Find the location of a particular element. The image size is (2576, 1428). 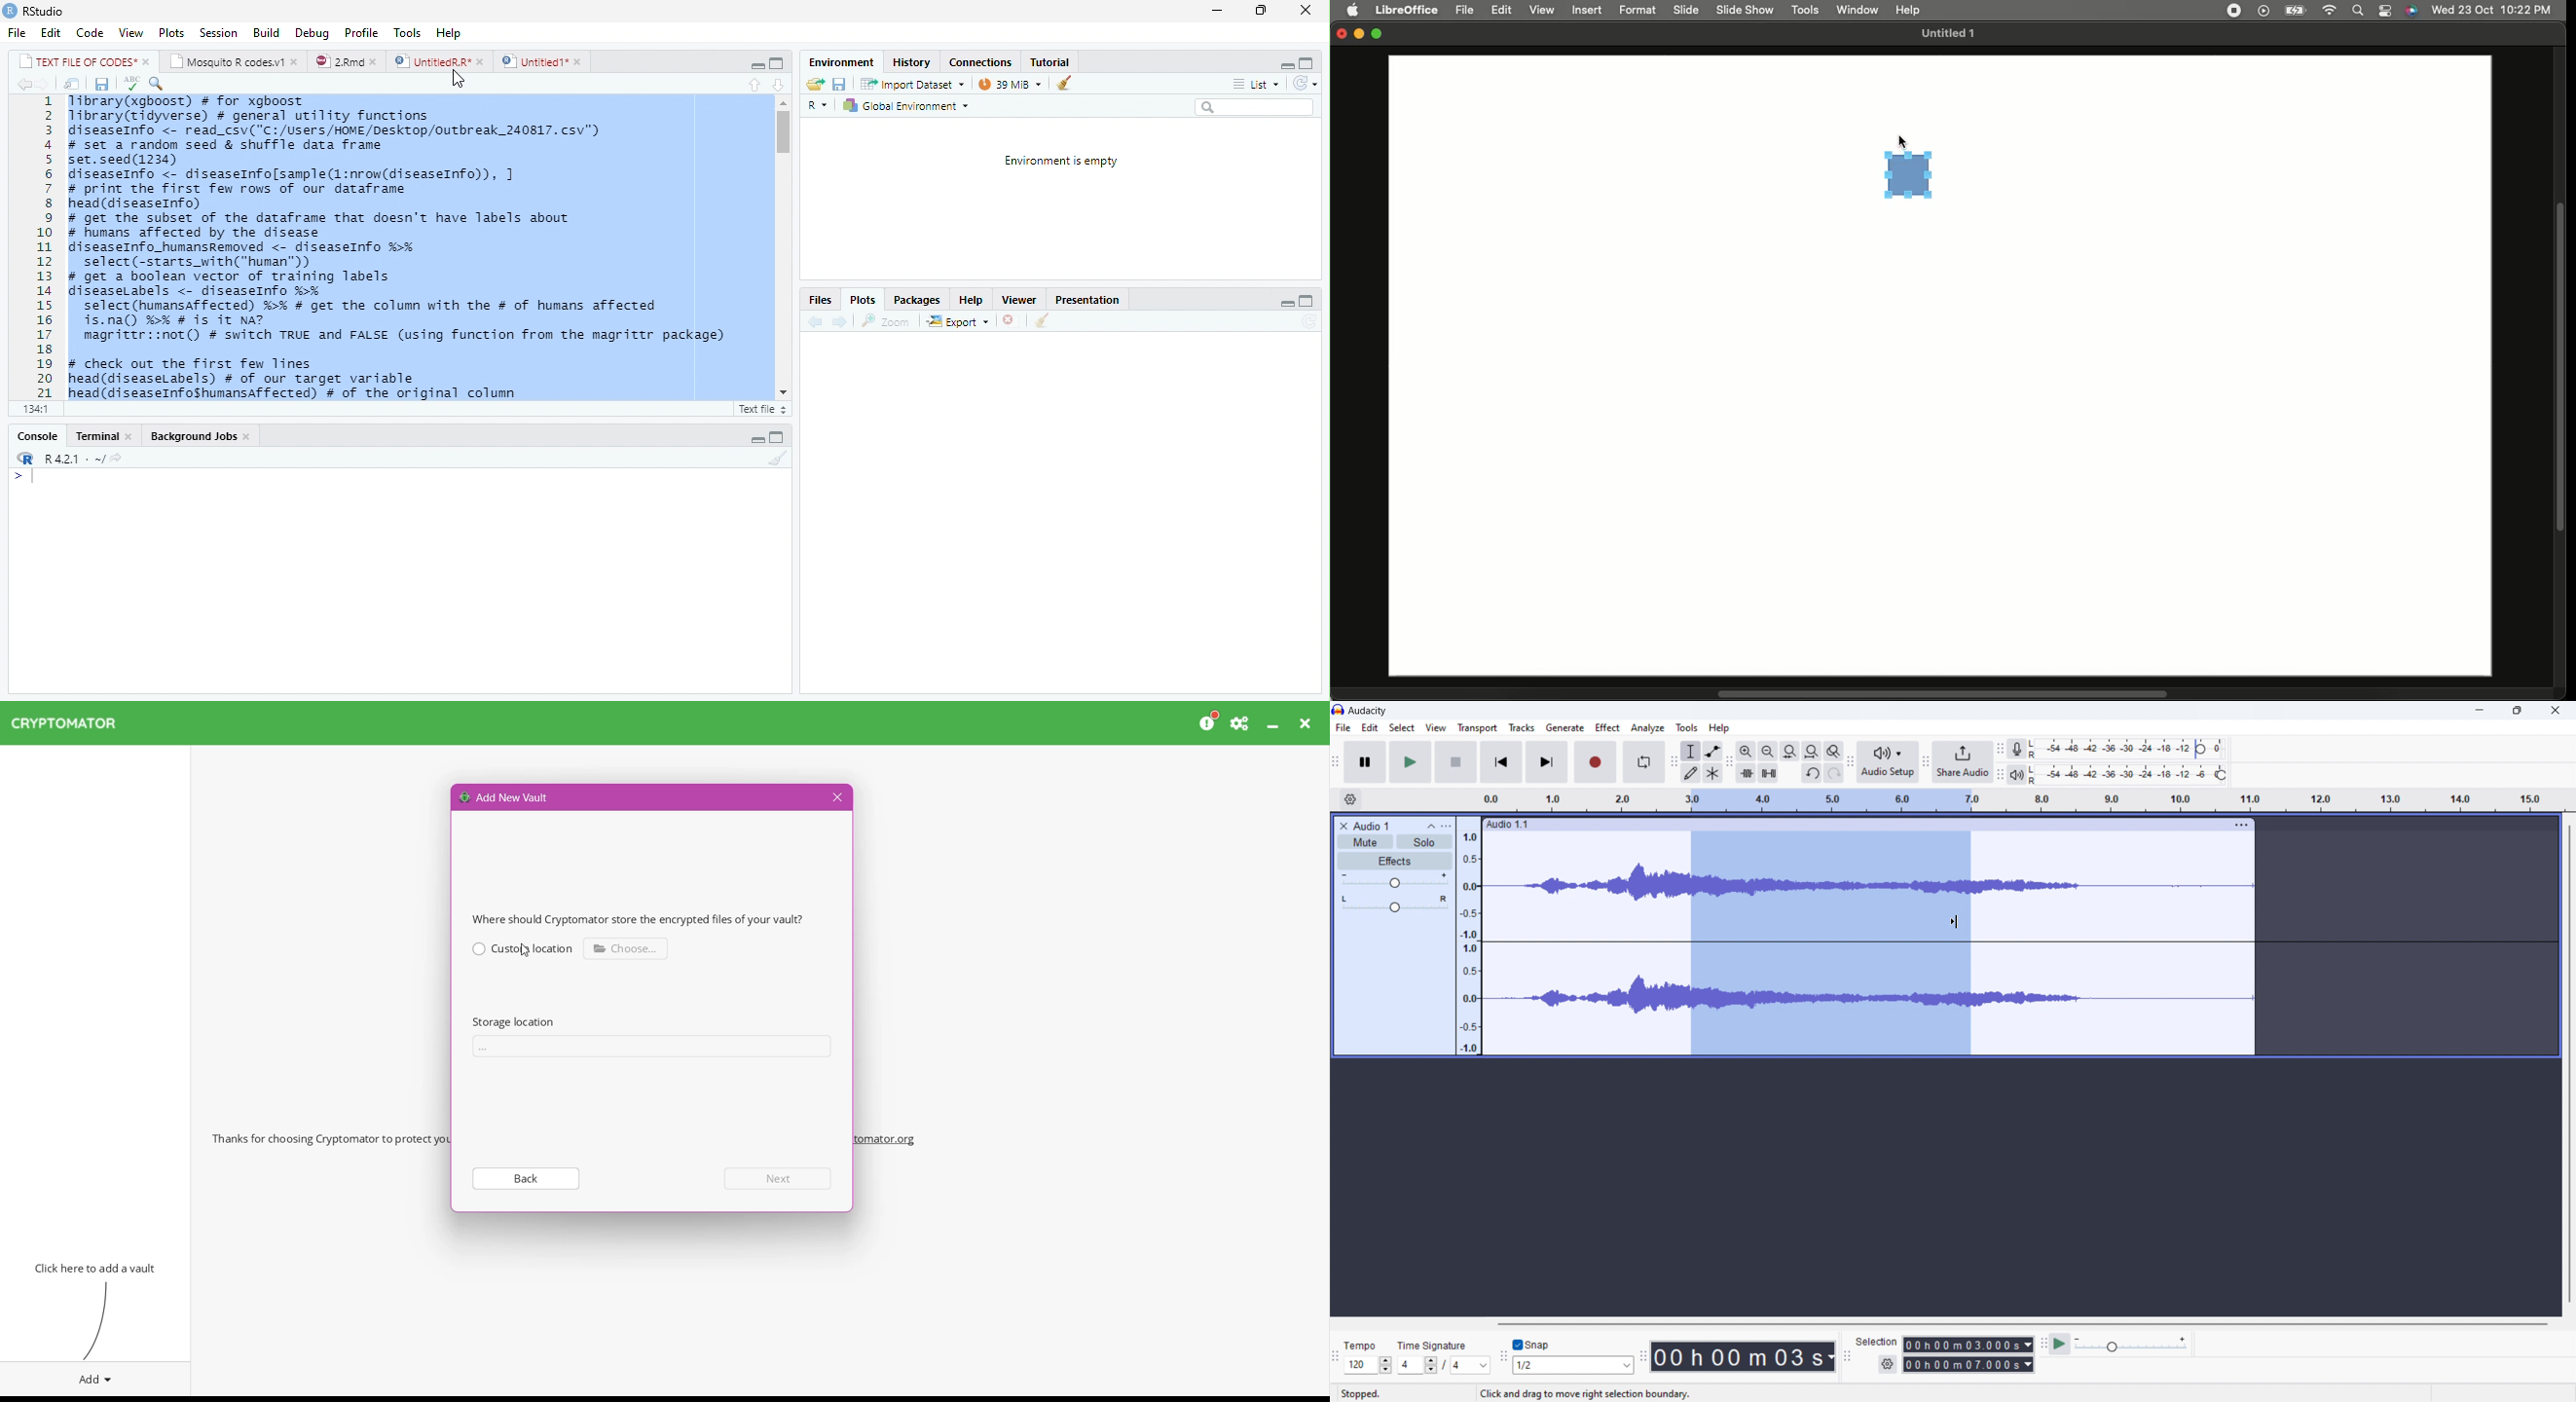

solo is located at coordinates (1422, 842).